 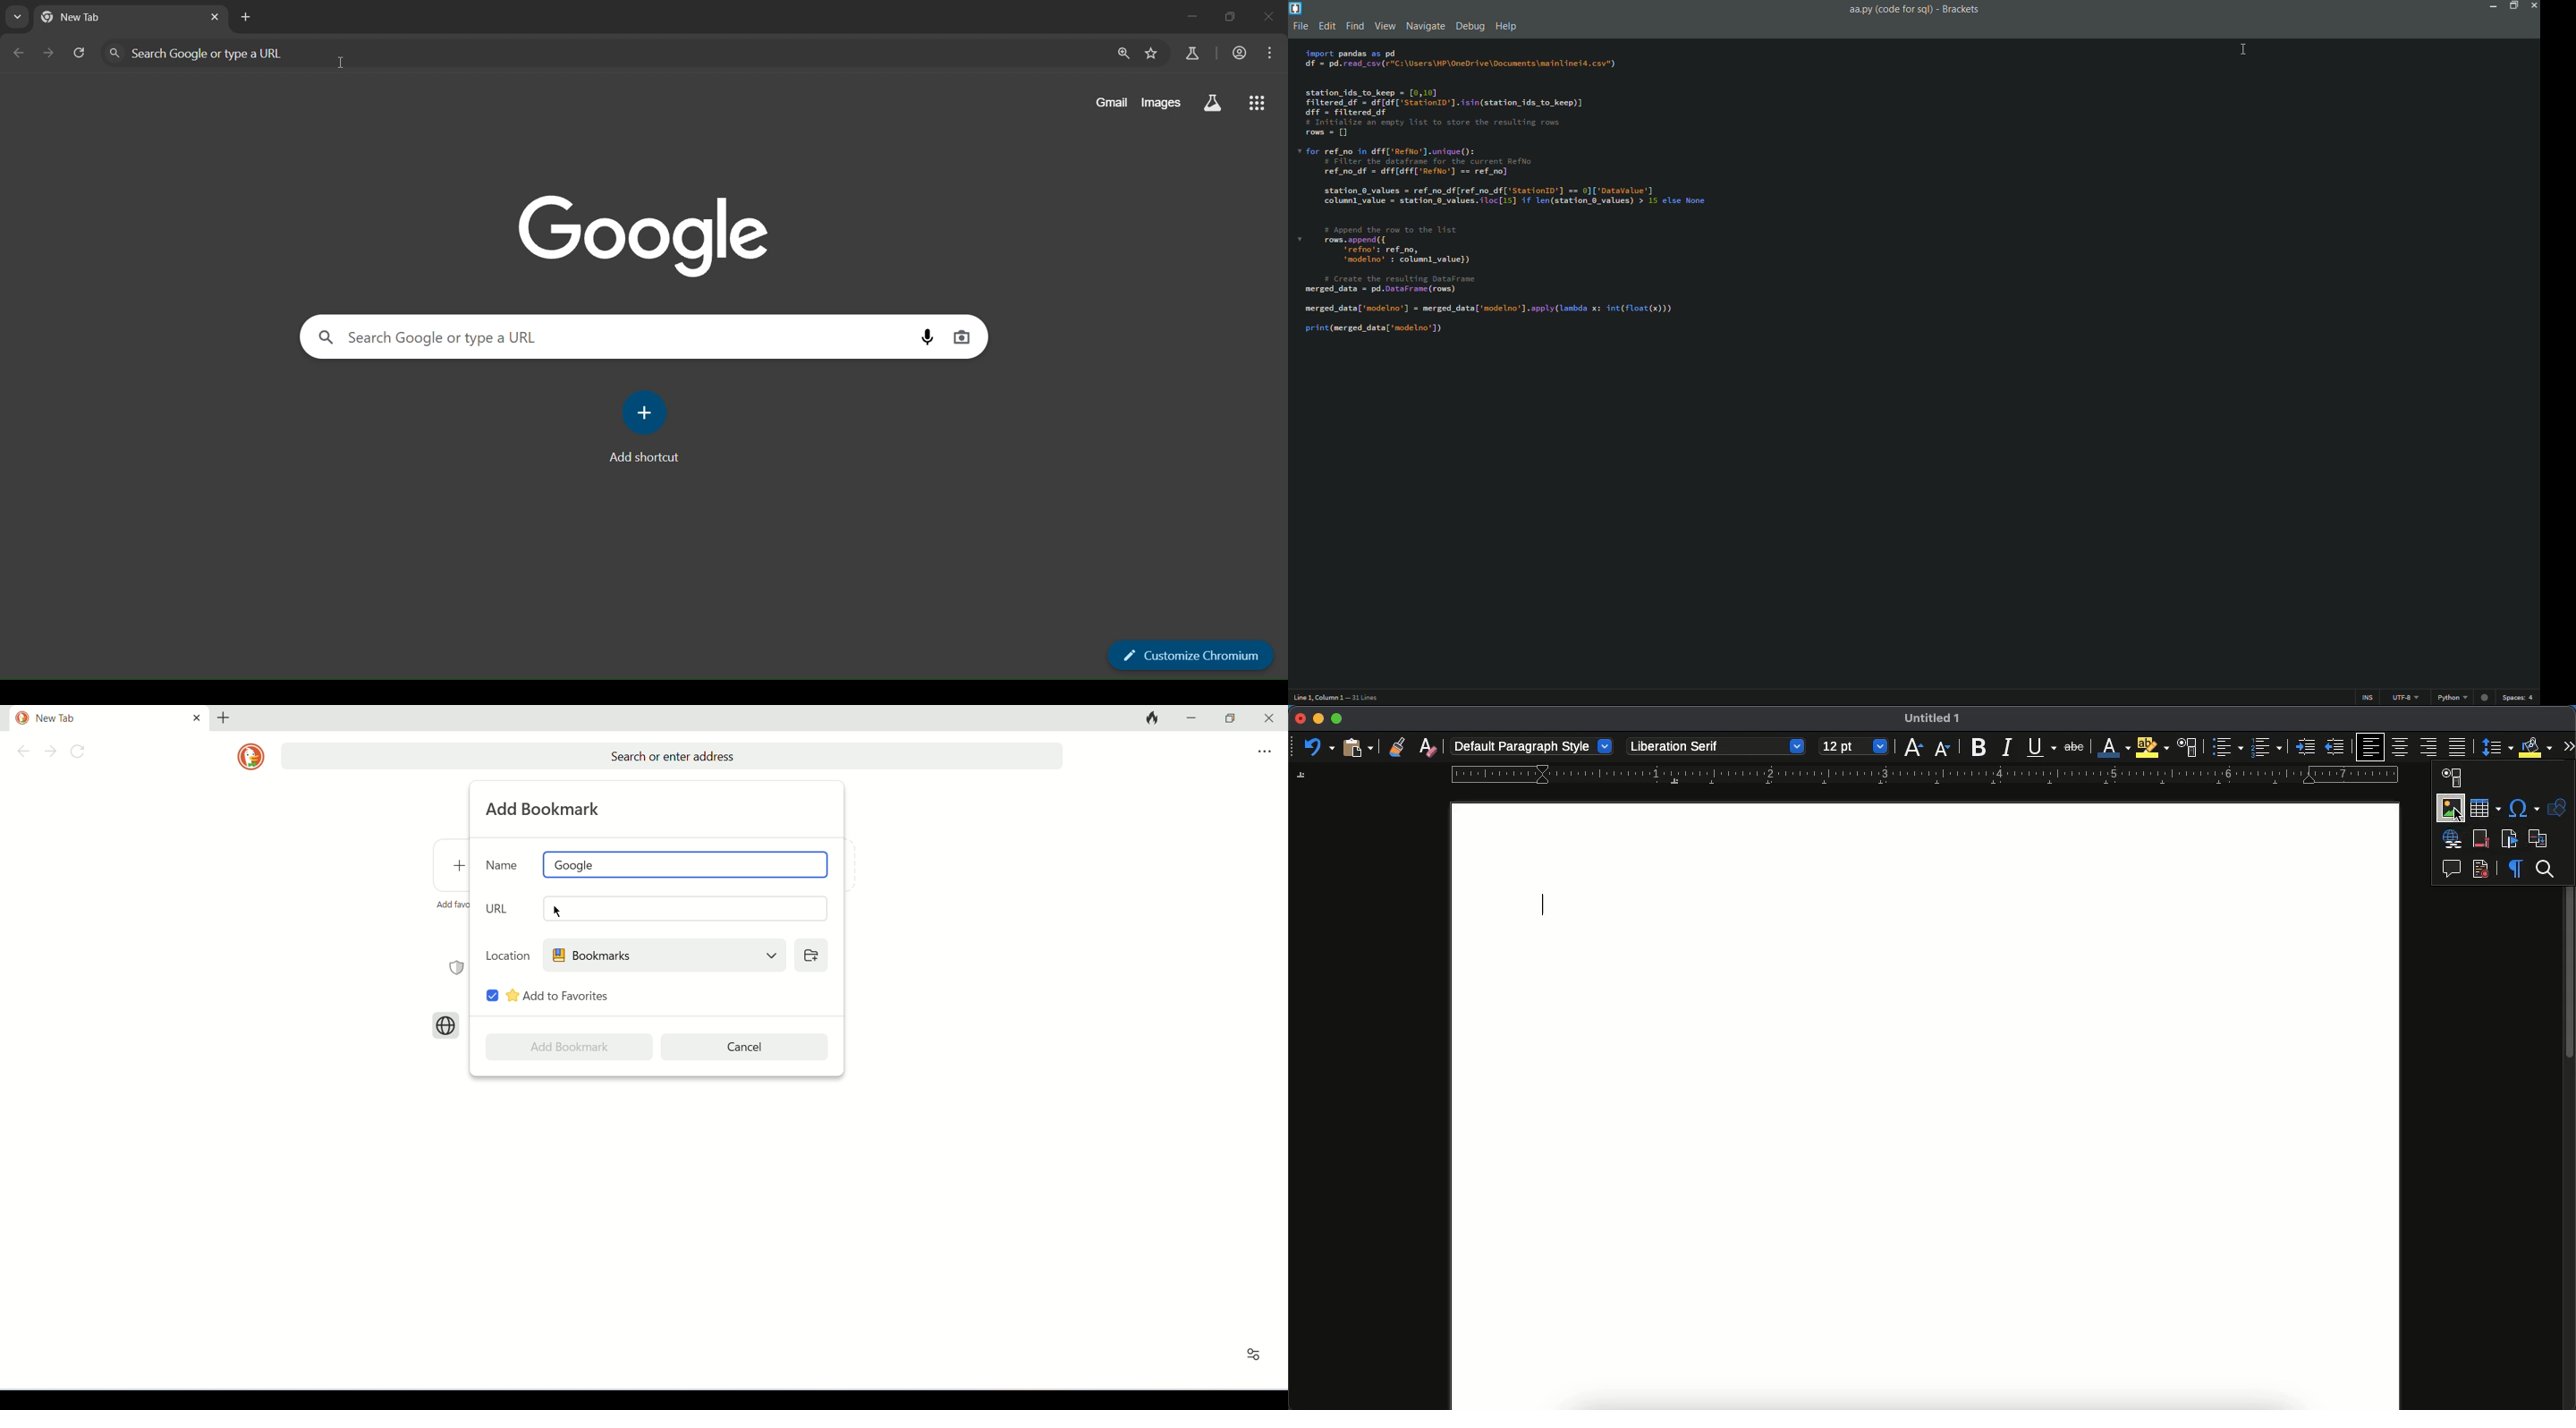 I want to click on spaces : 4, so click(x=2520, y=696).